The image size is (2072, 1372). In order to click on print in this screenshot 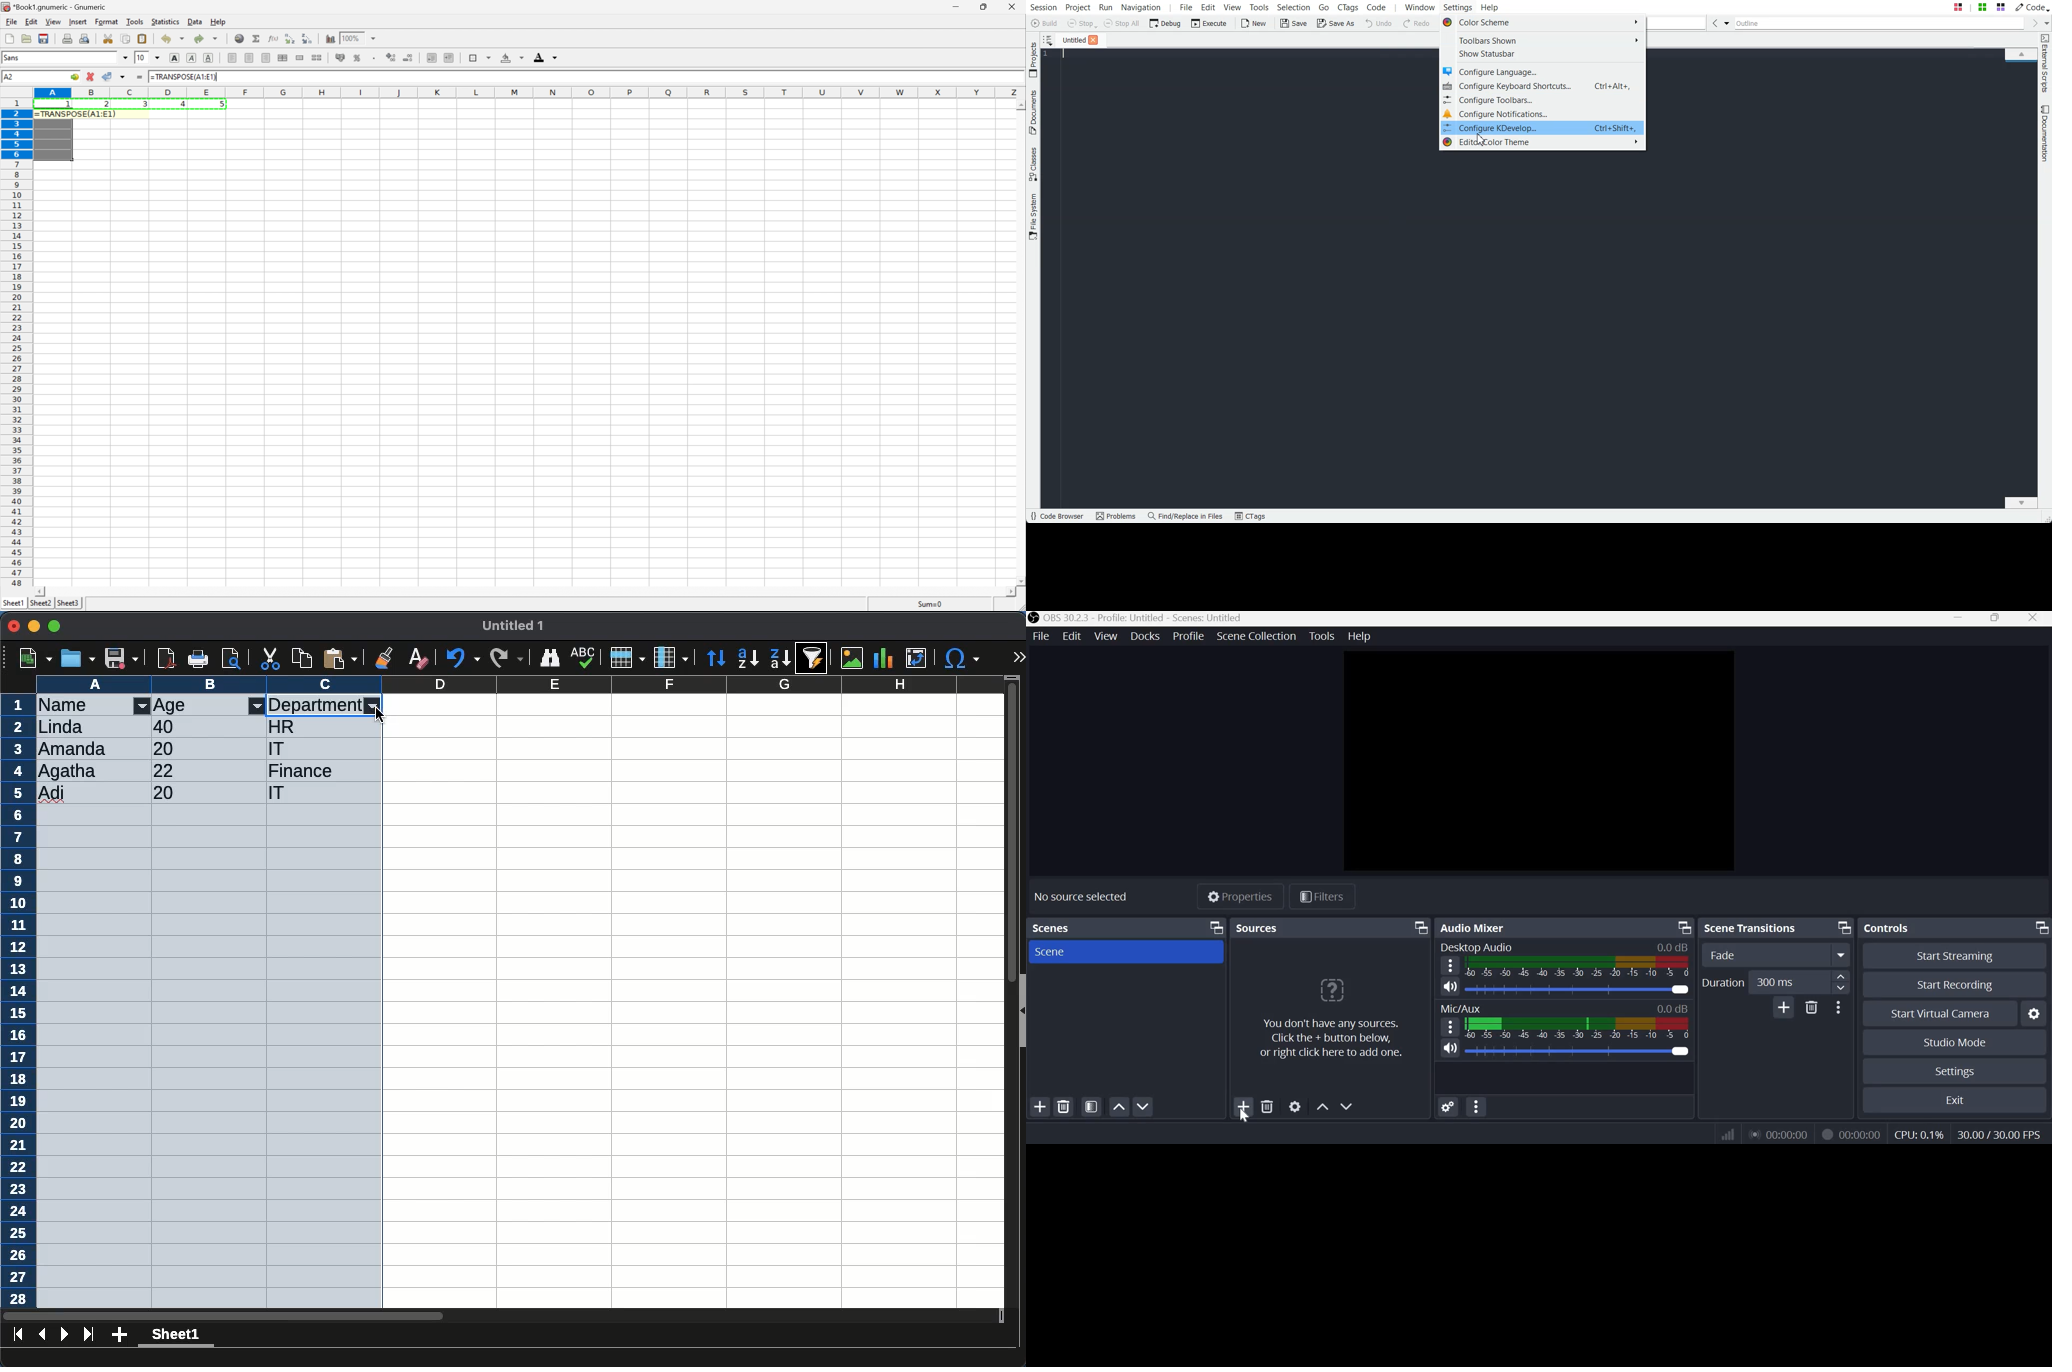, I will do `click(201, 658)`.